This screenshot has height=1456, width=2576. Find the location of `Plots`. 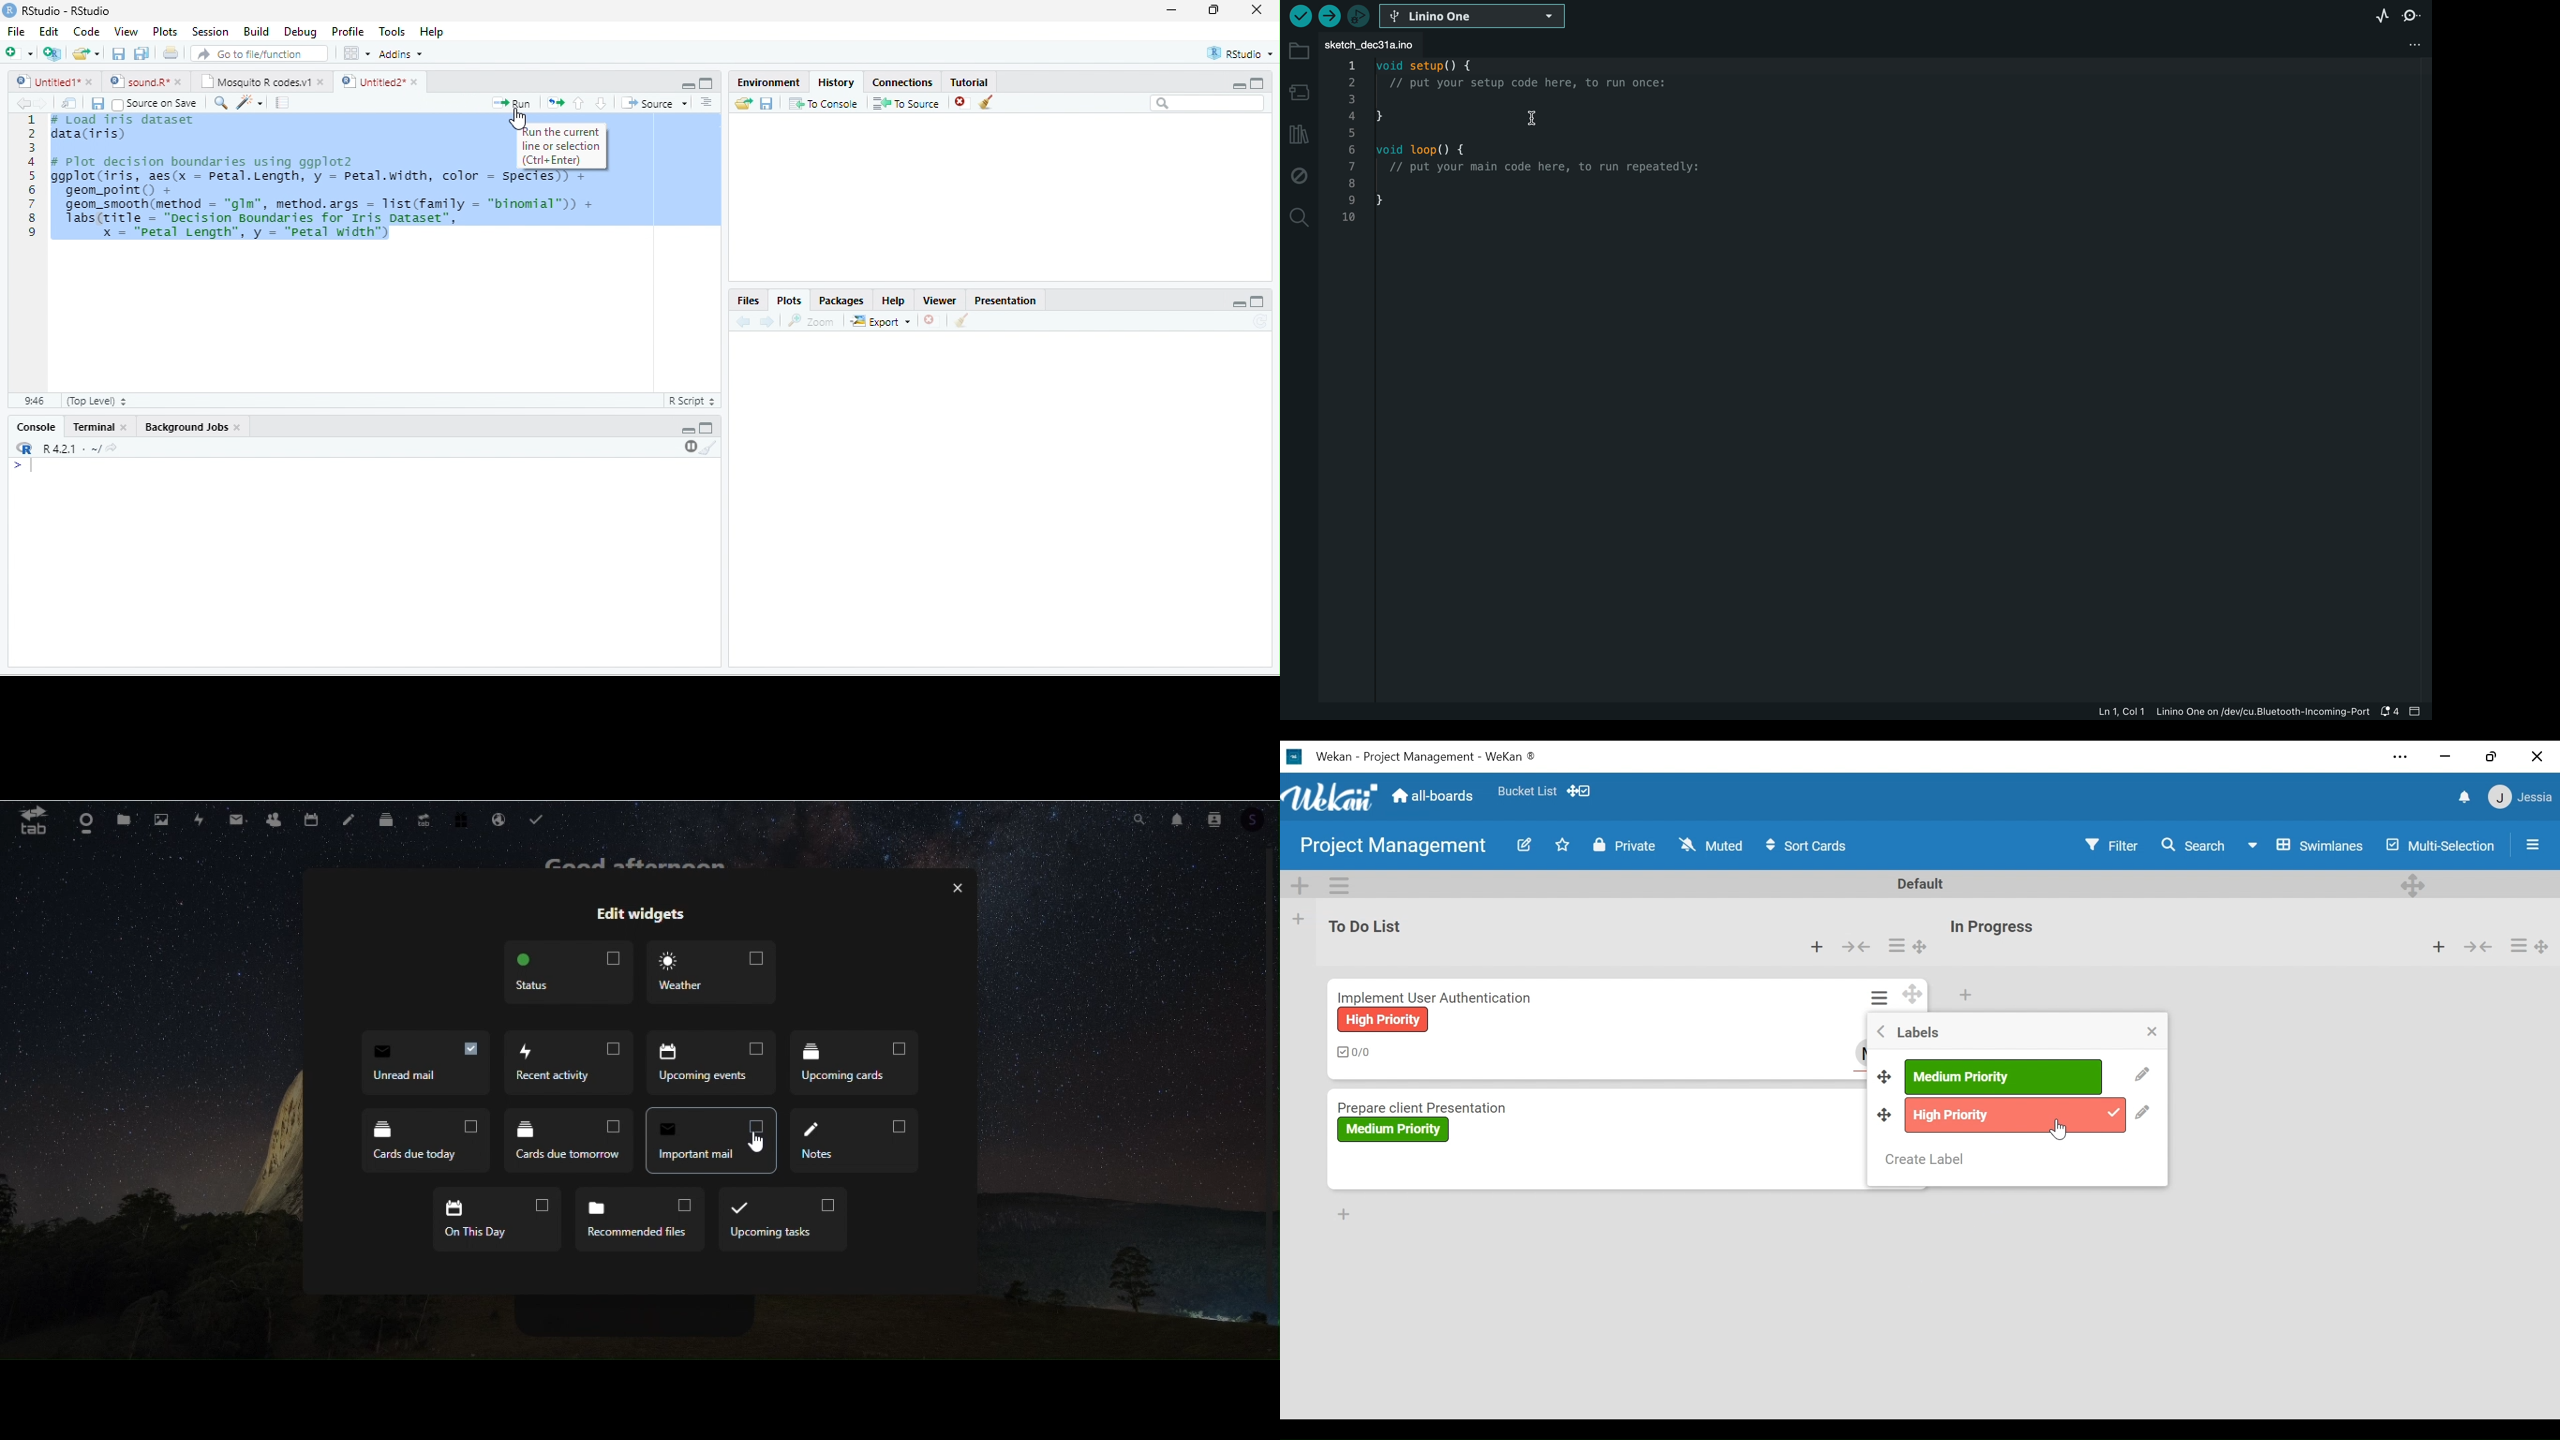

Plots is located at coordinates (790, 302).